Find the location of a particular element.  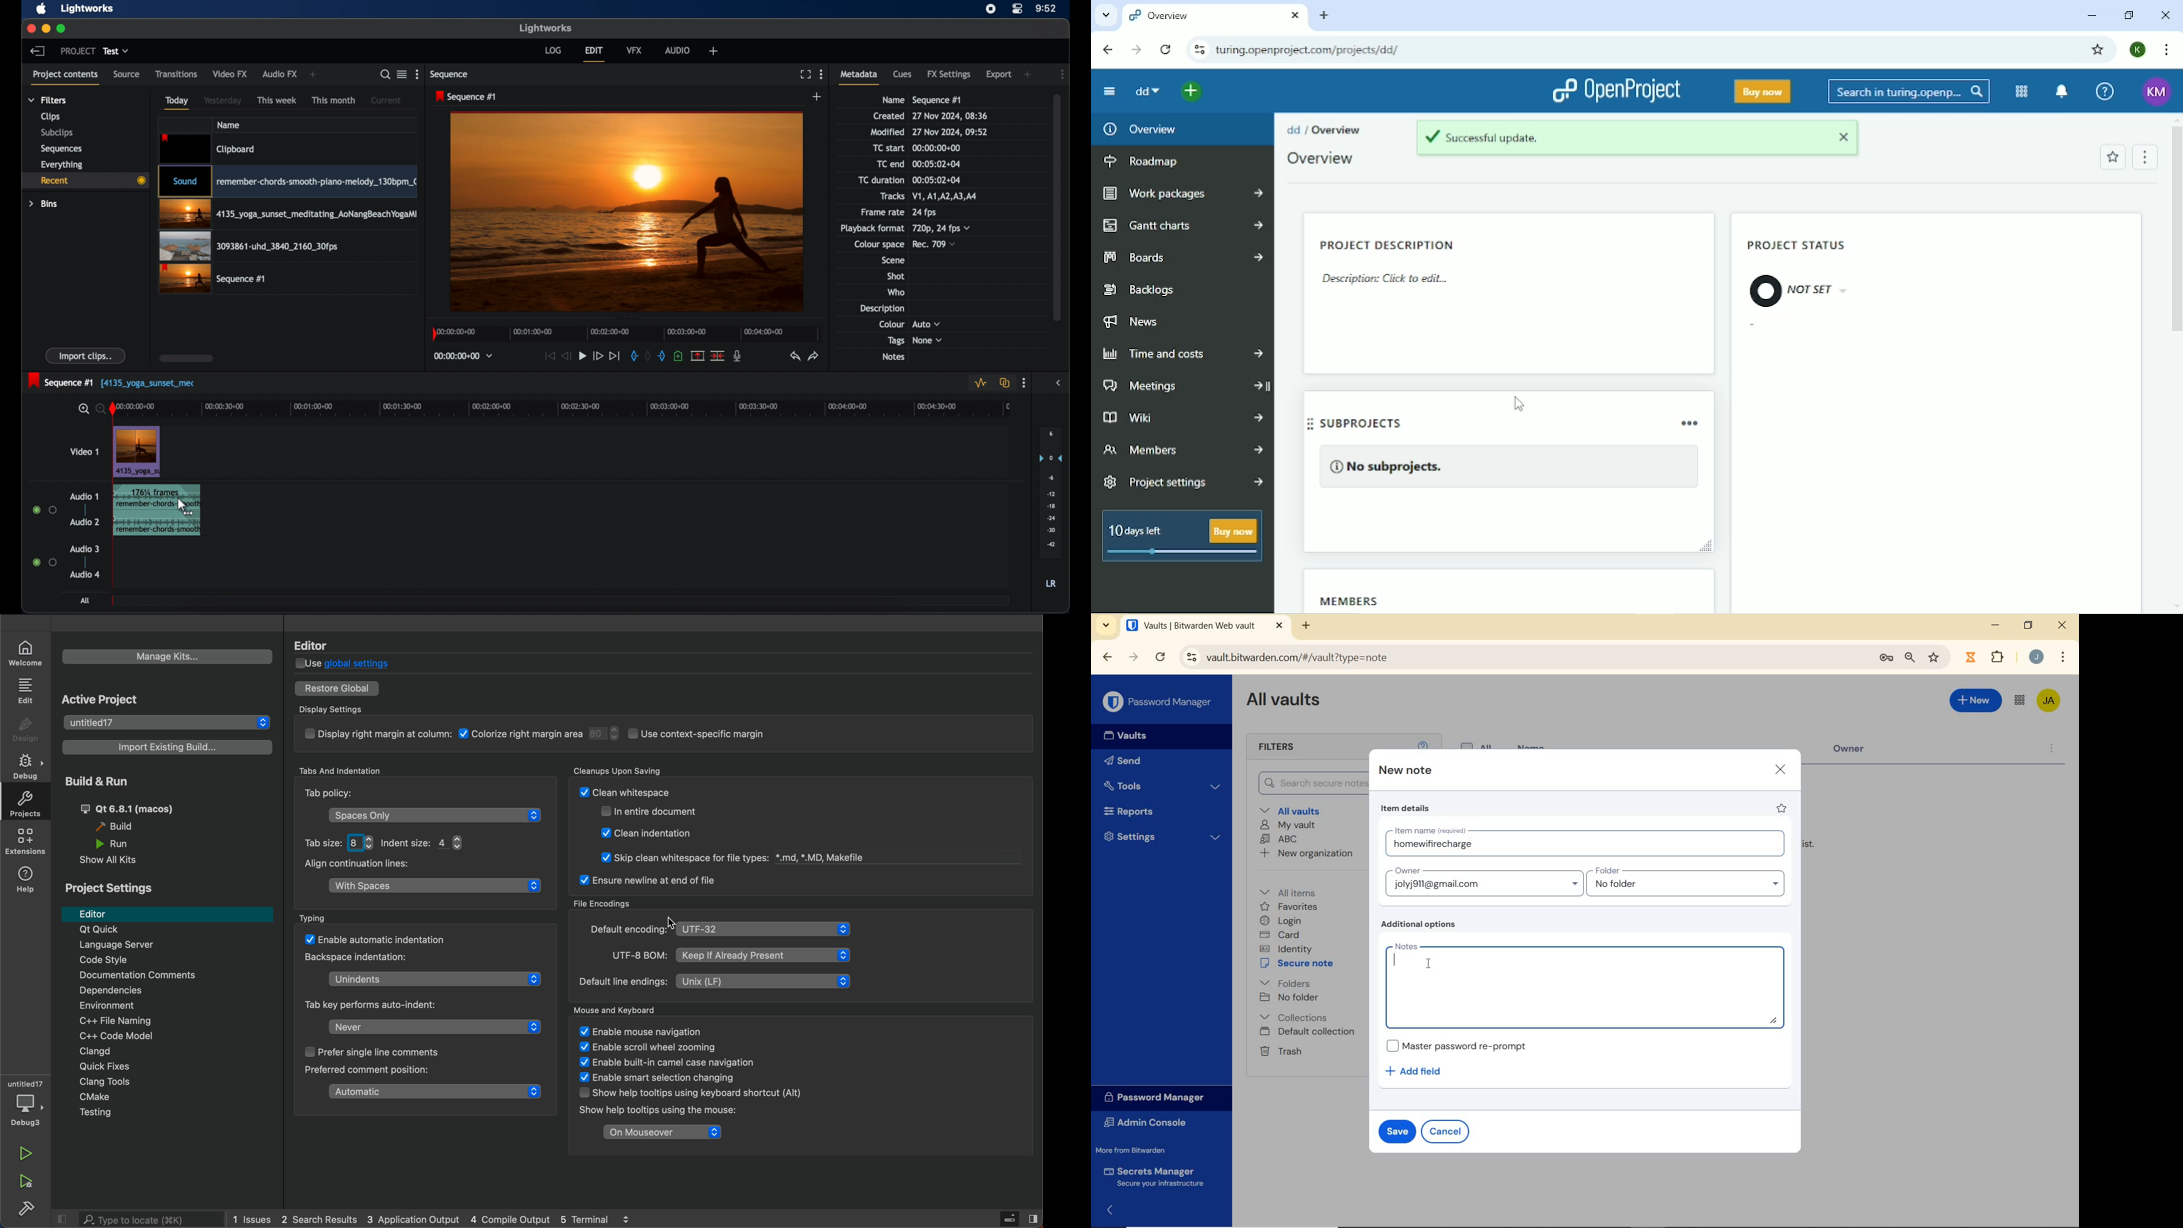

add field is located at coordinates (1422, 1072).